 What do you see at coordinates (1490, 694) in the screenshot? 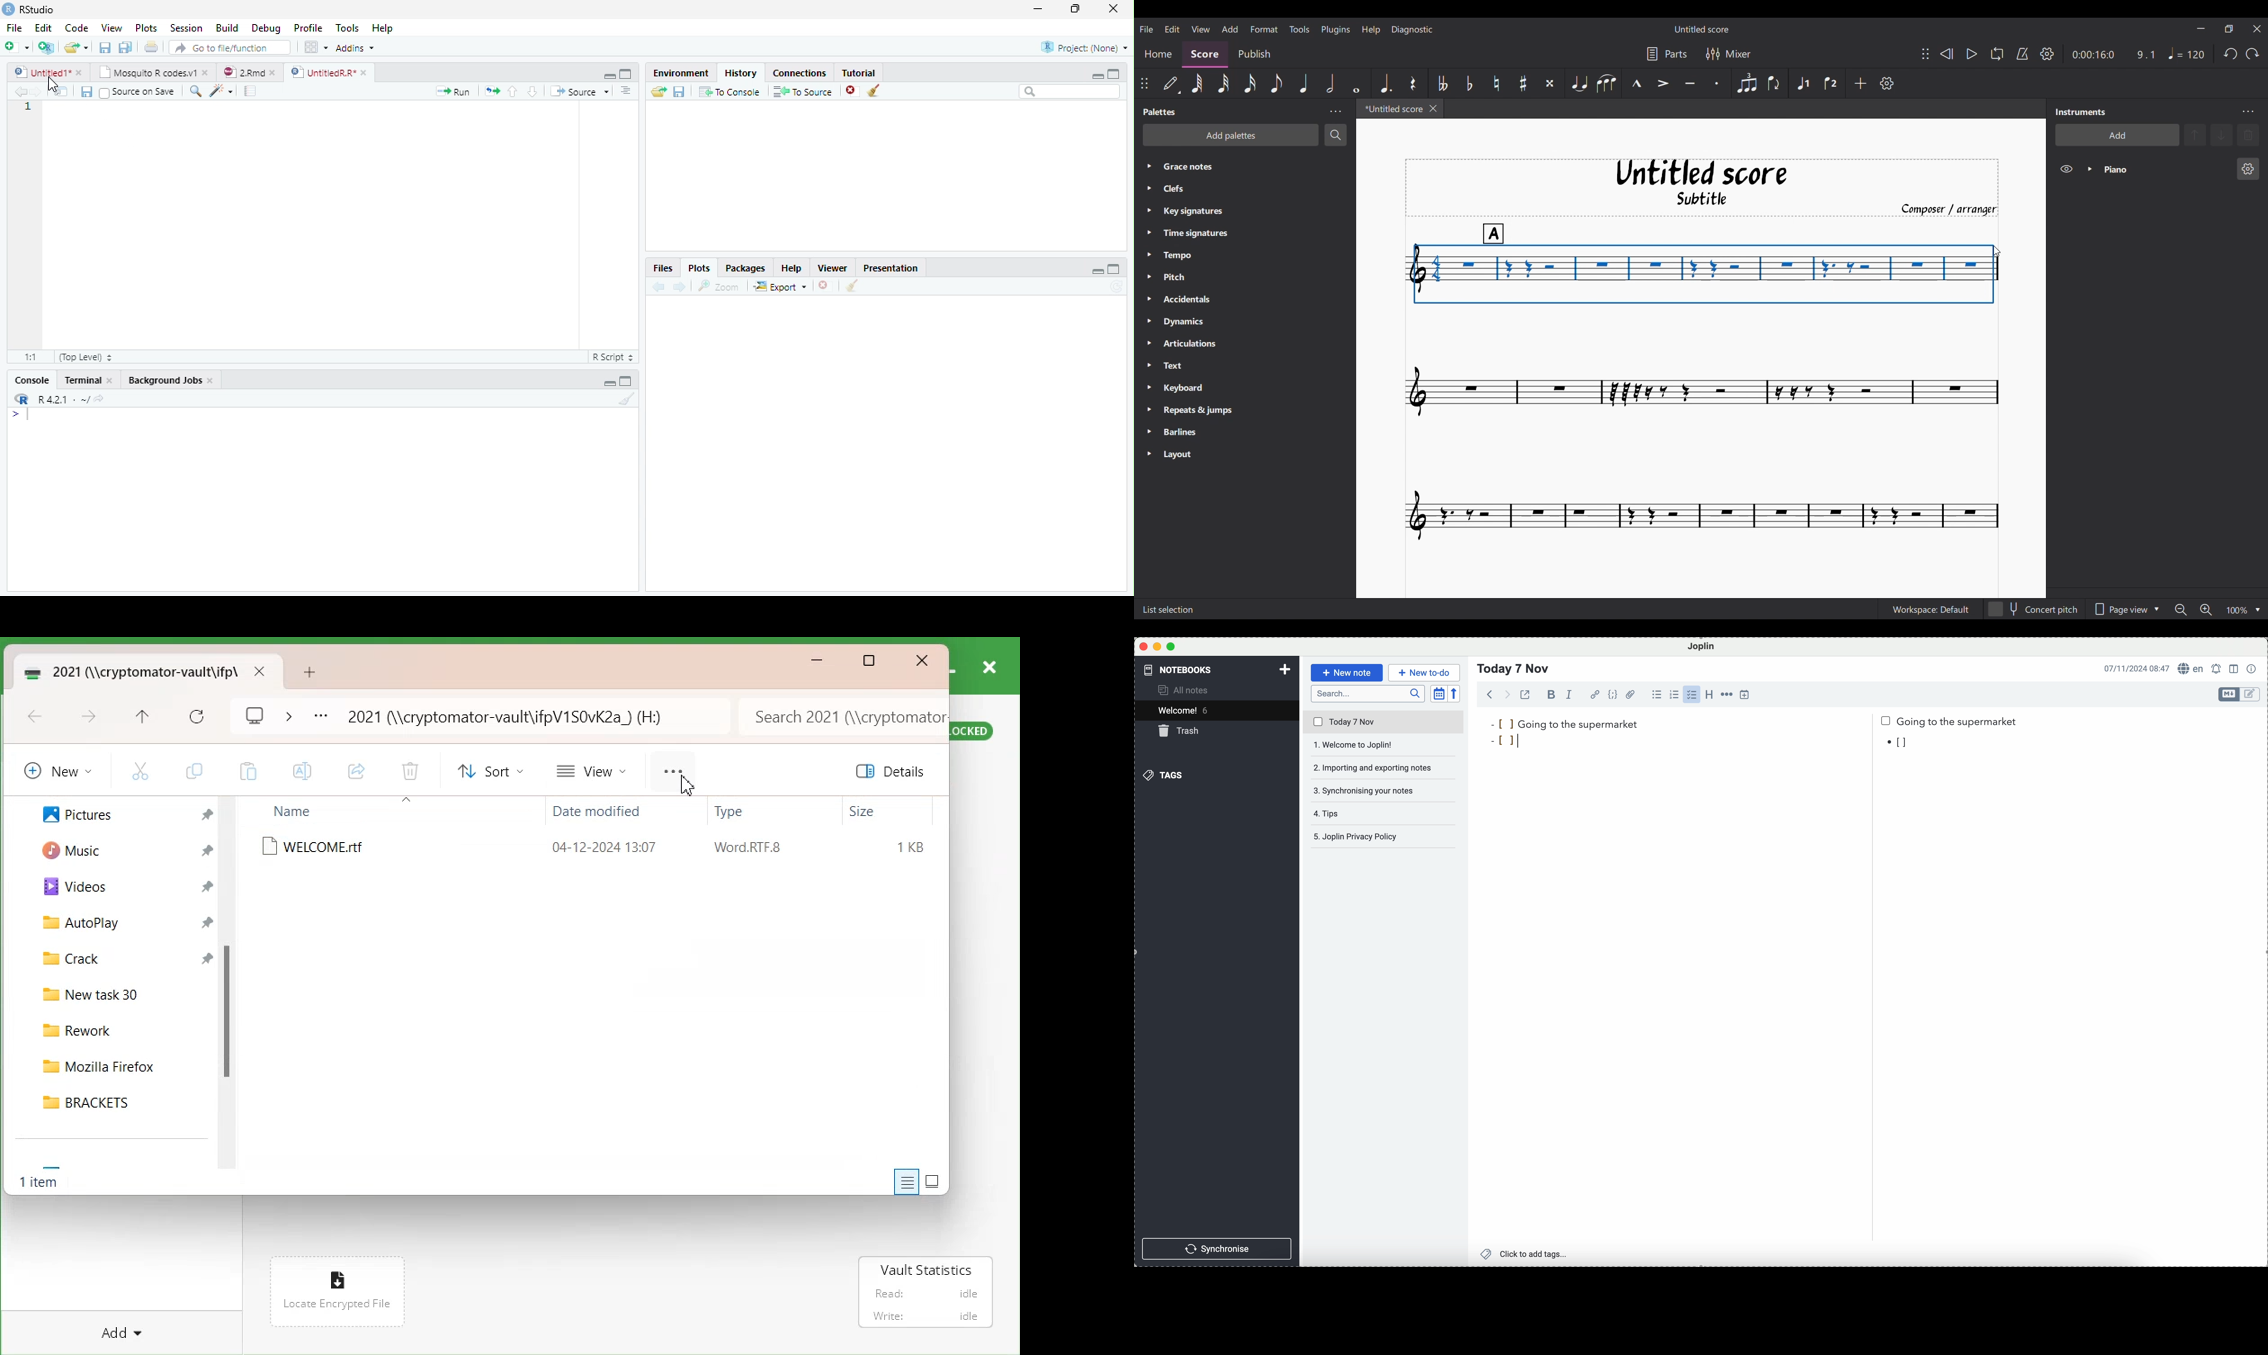
I see `back` at bounding box center [1490, 694].